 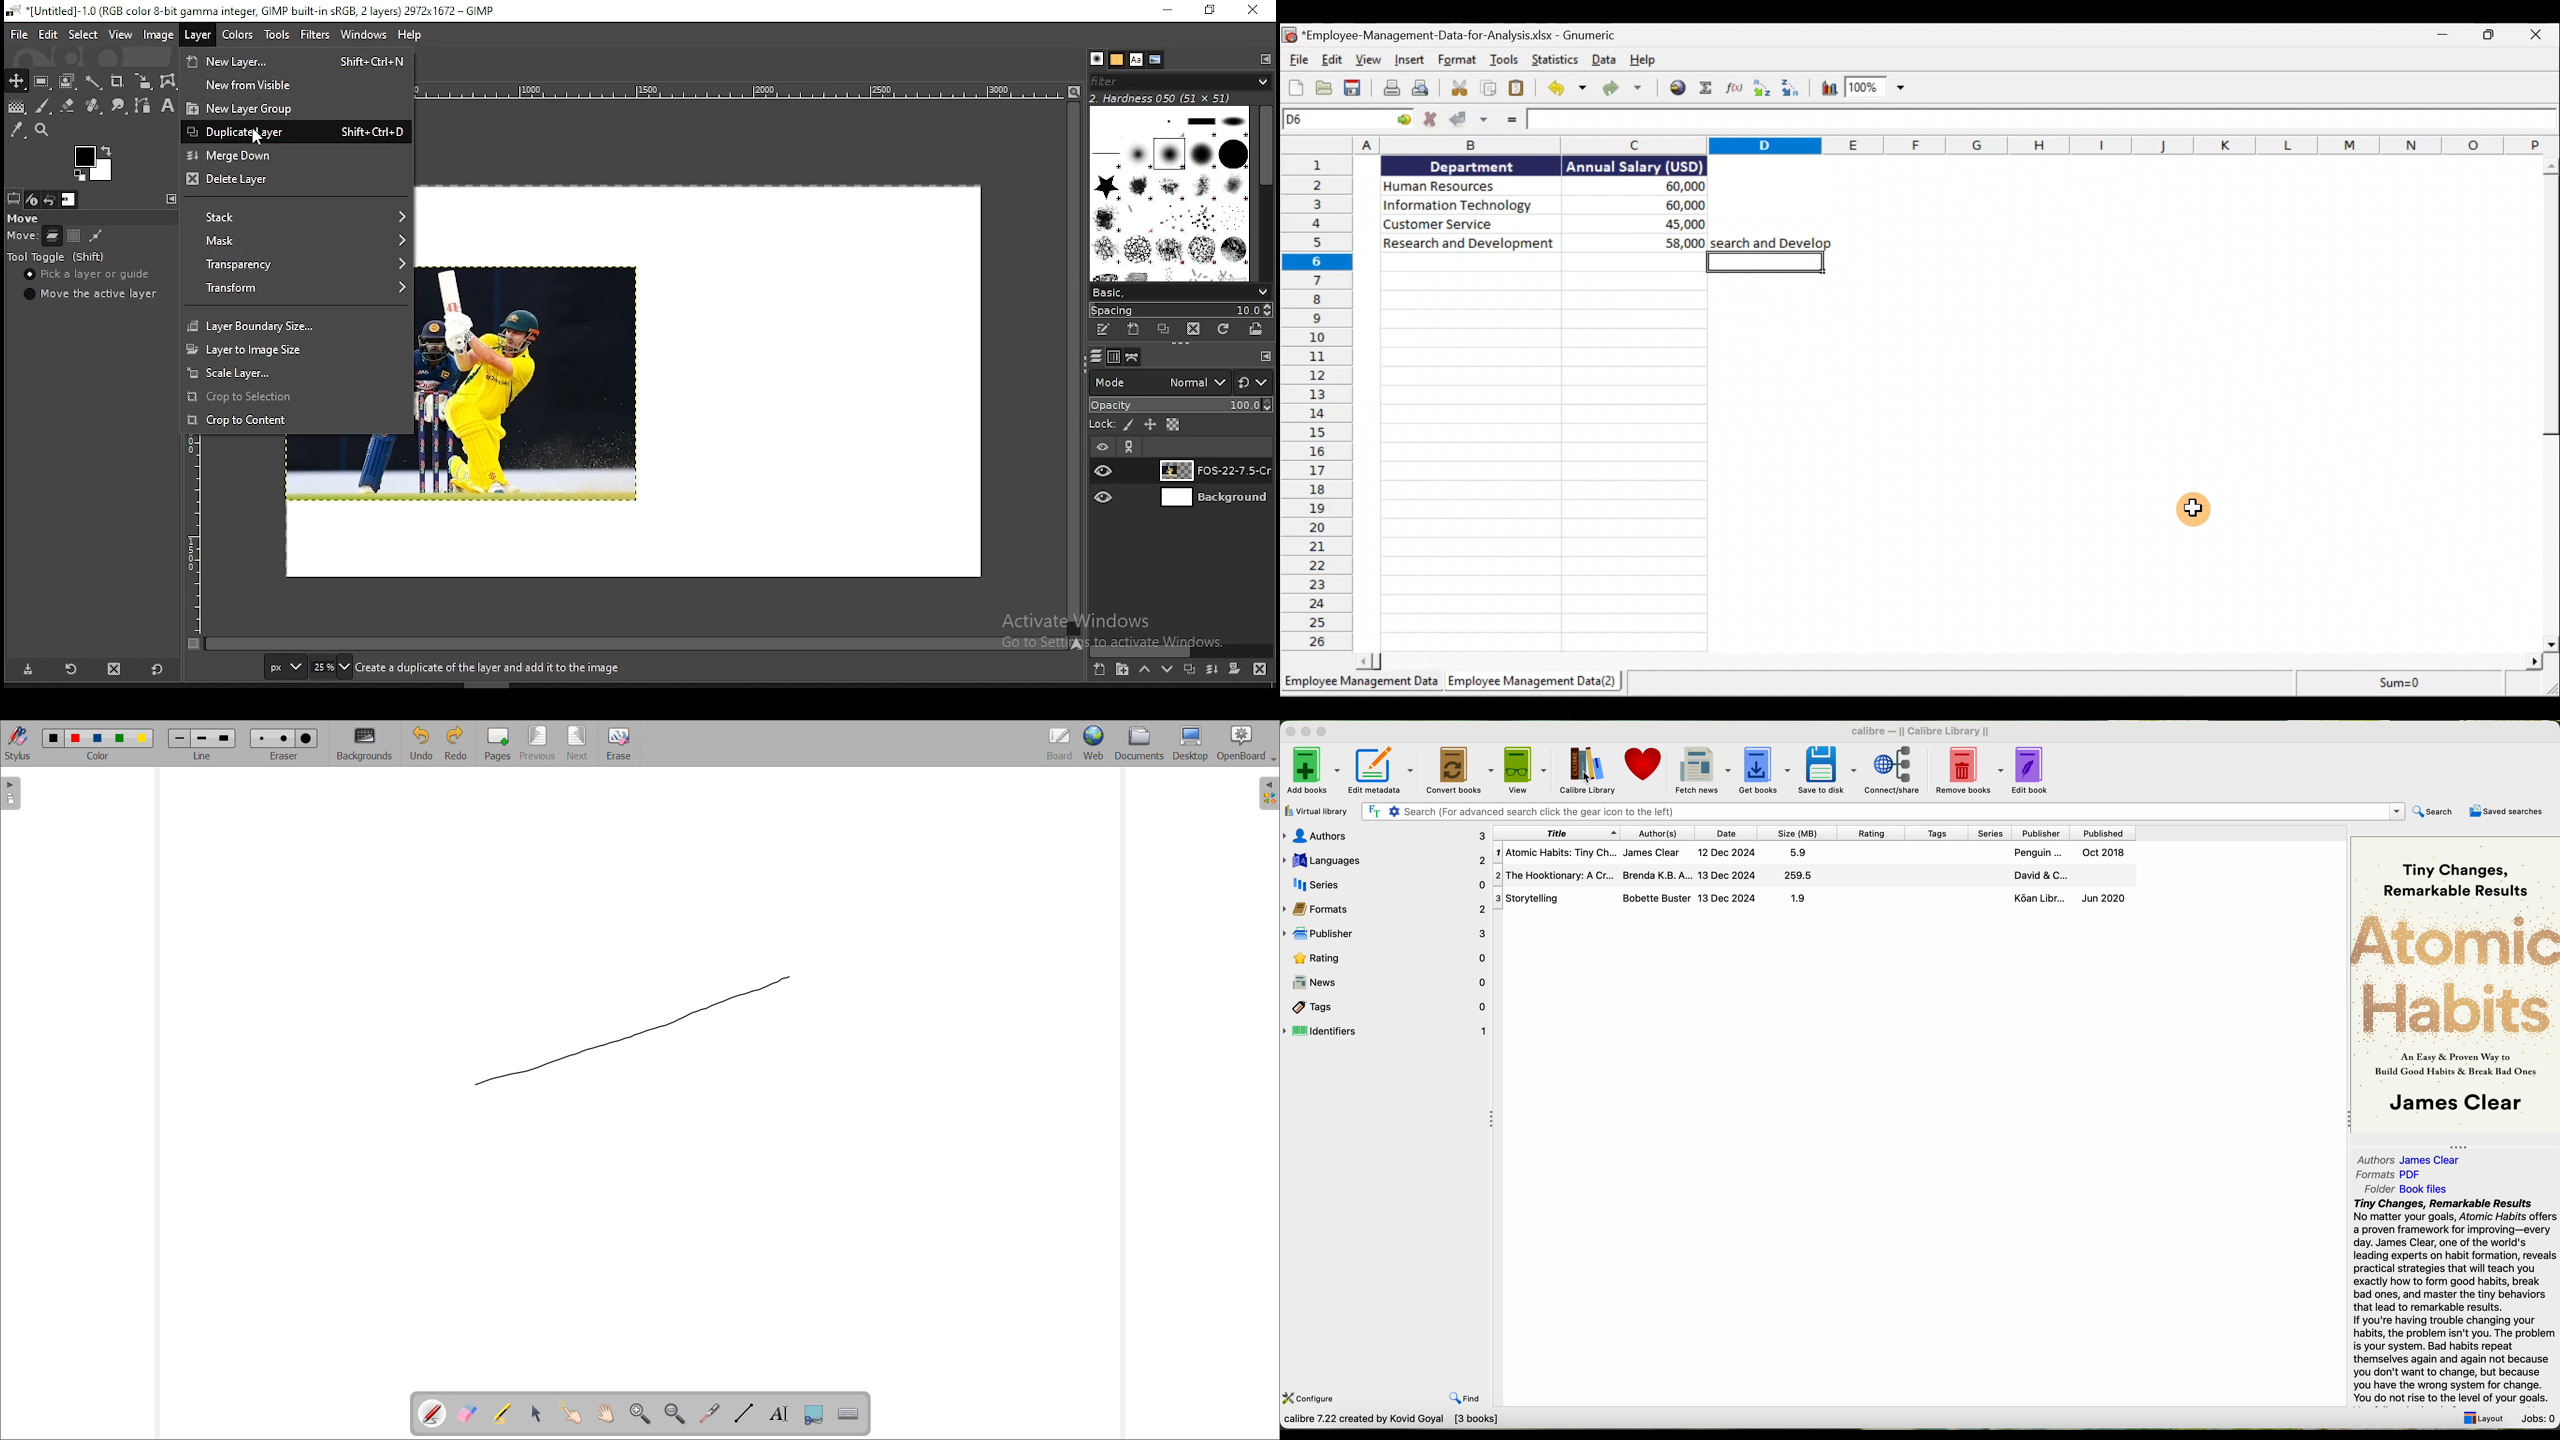 I want to click on 1| Atomic Habits: Tiny Ch... James Clear 12 Dec 2024 5.9, so click(x=1657, y=854).